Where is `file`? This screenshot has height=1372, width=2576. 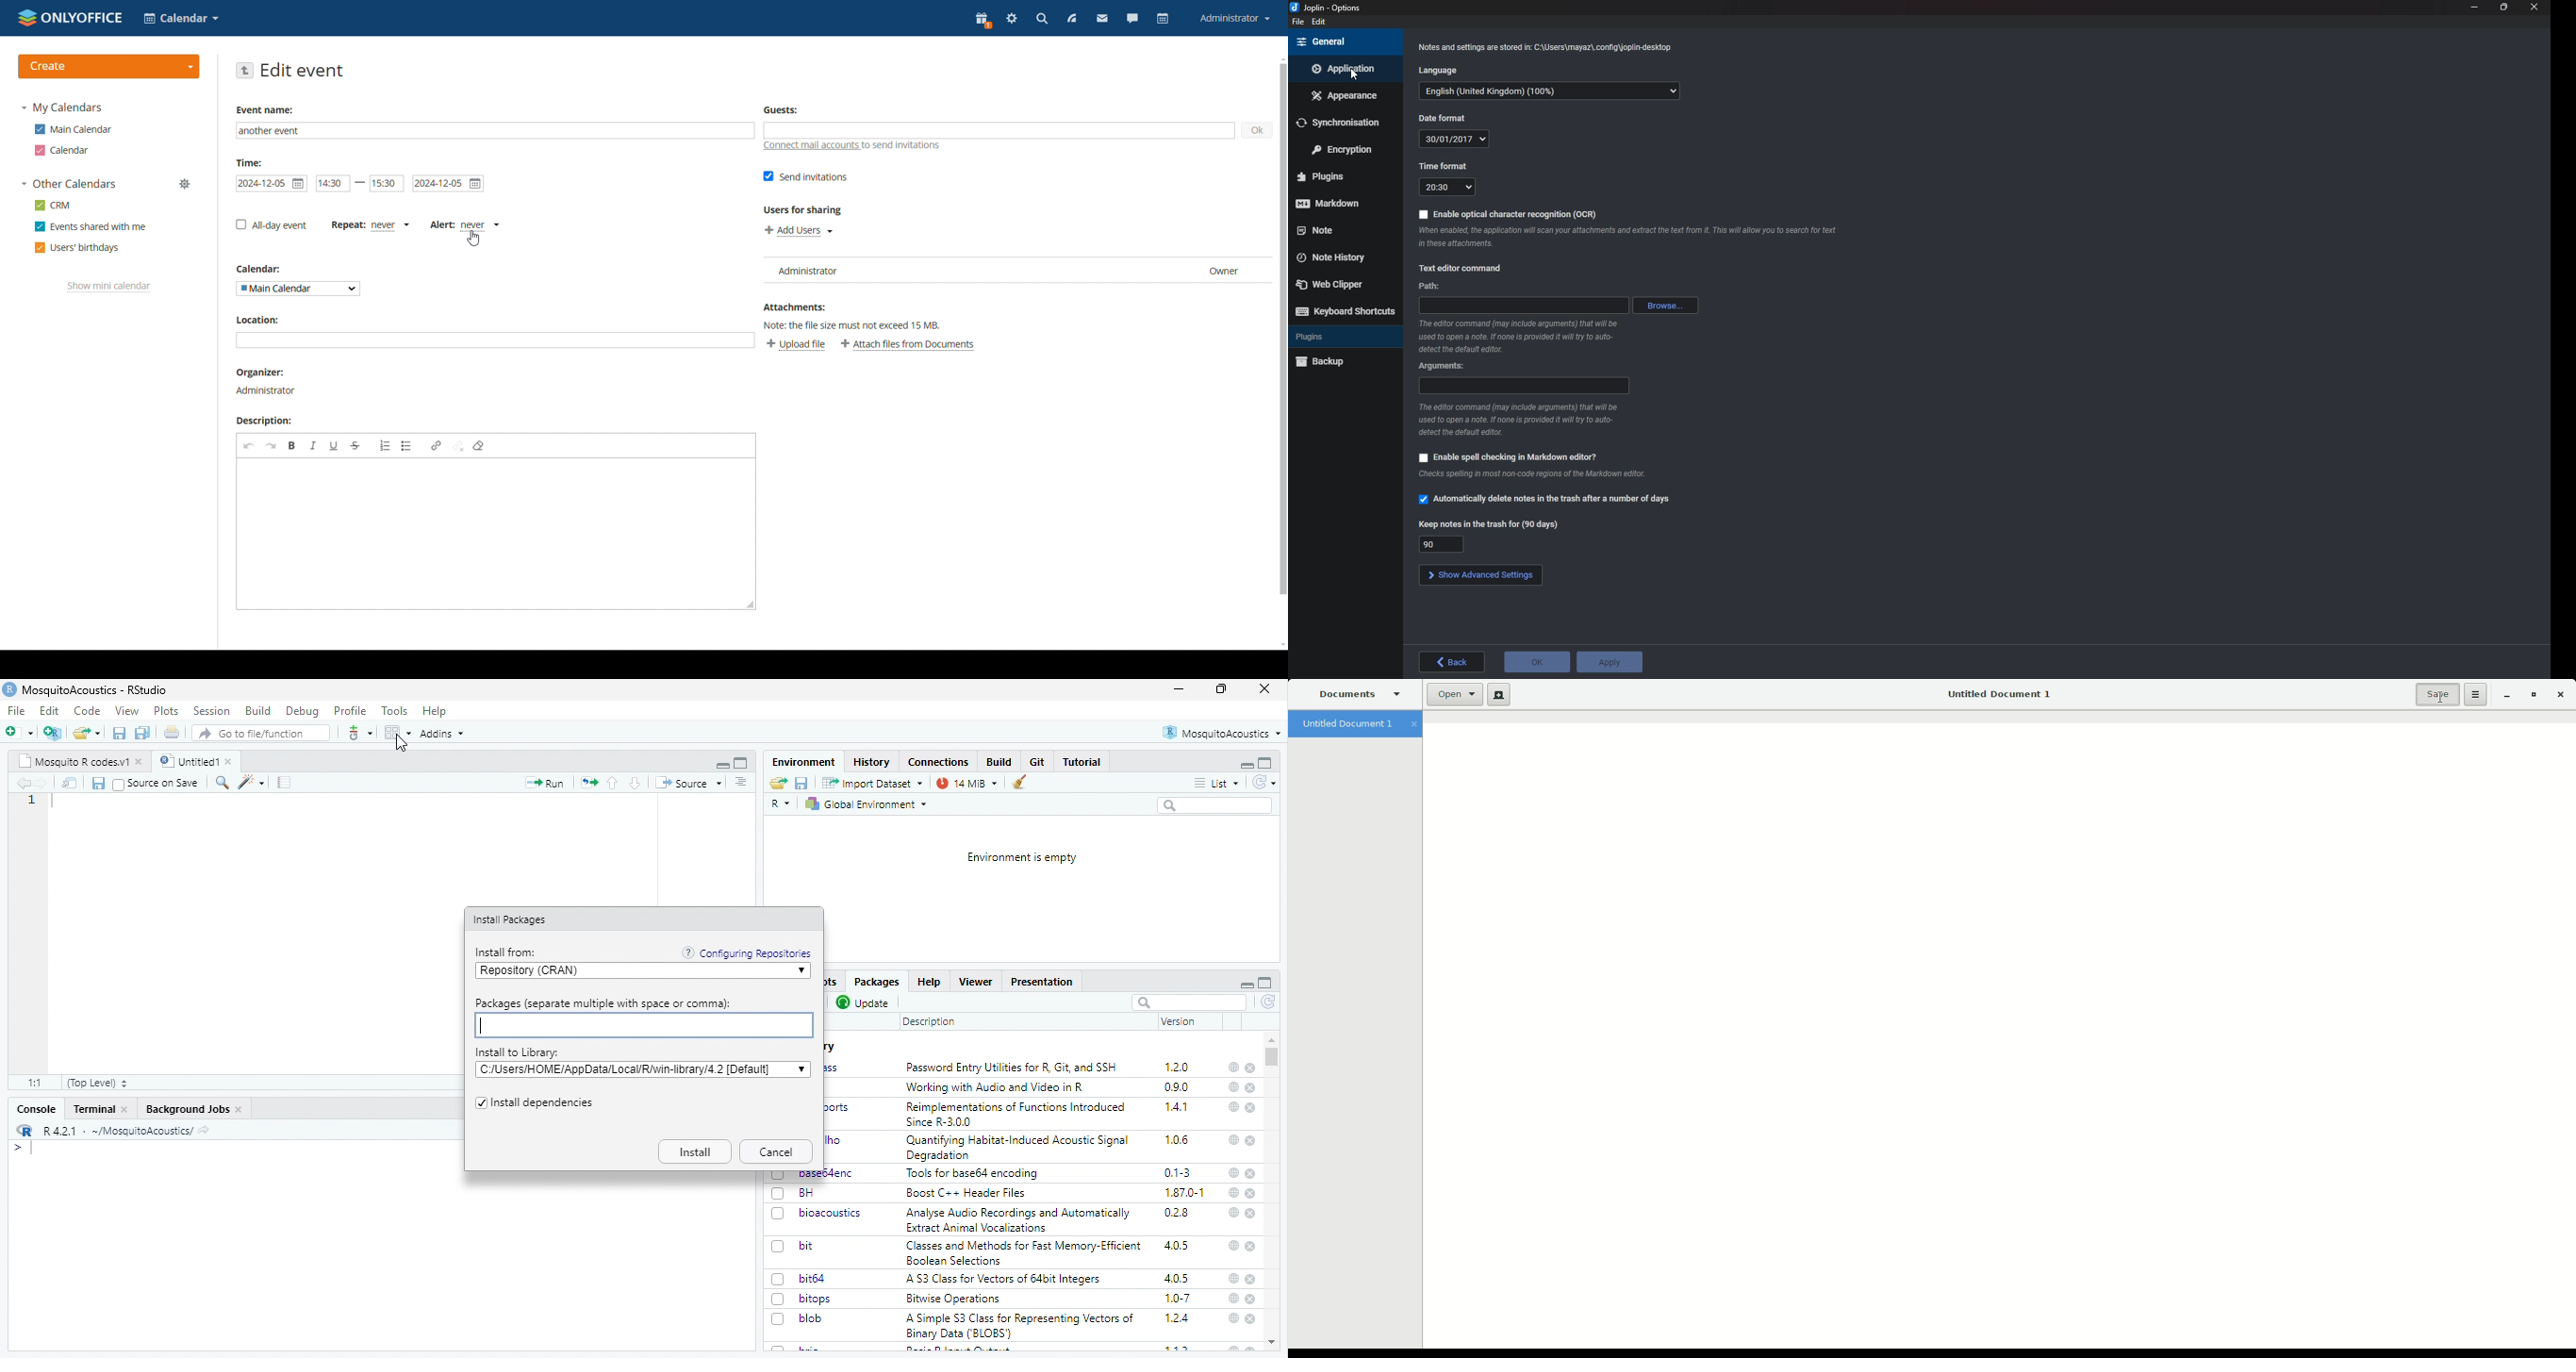 file is located at coordinates (1297, 22).